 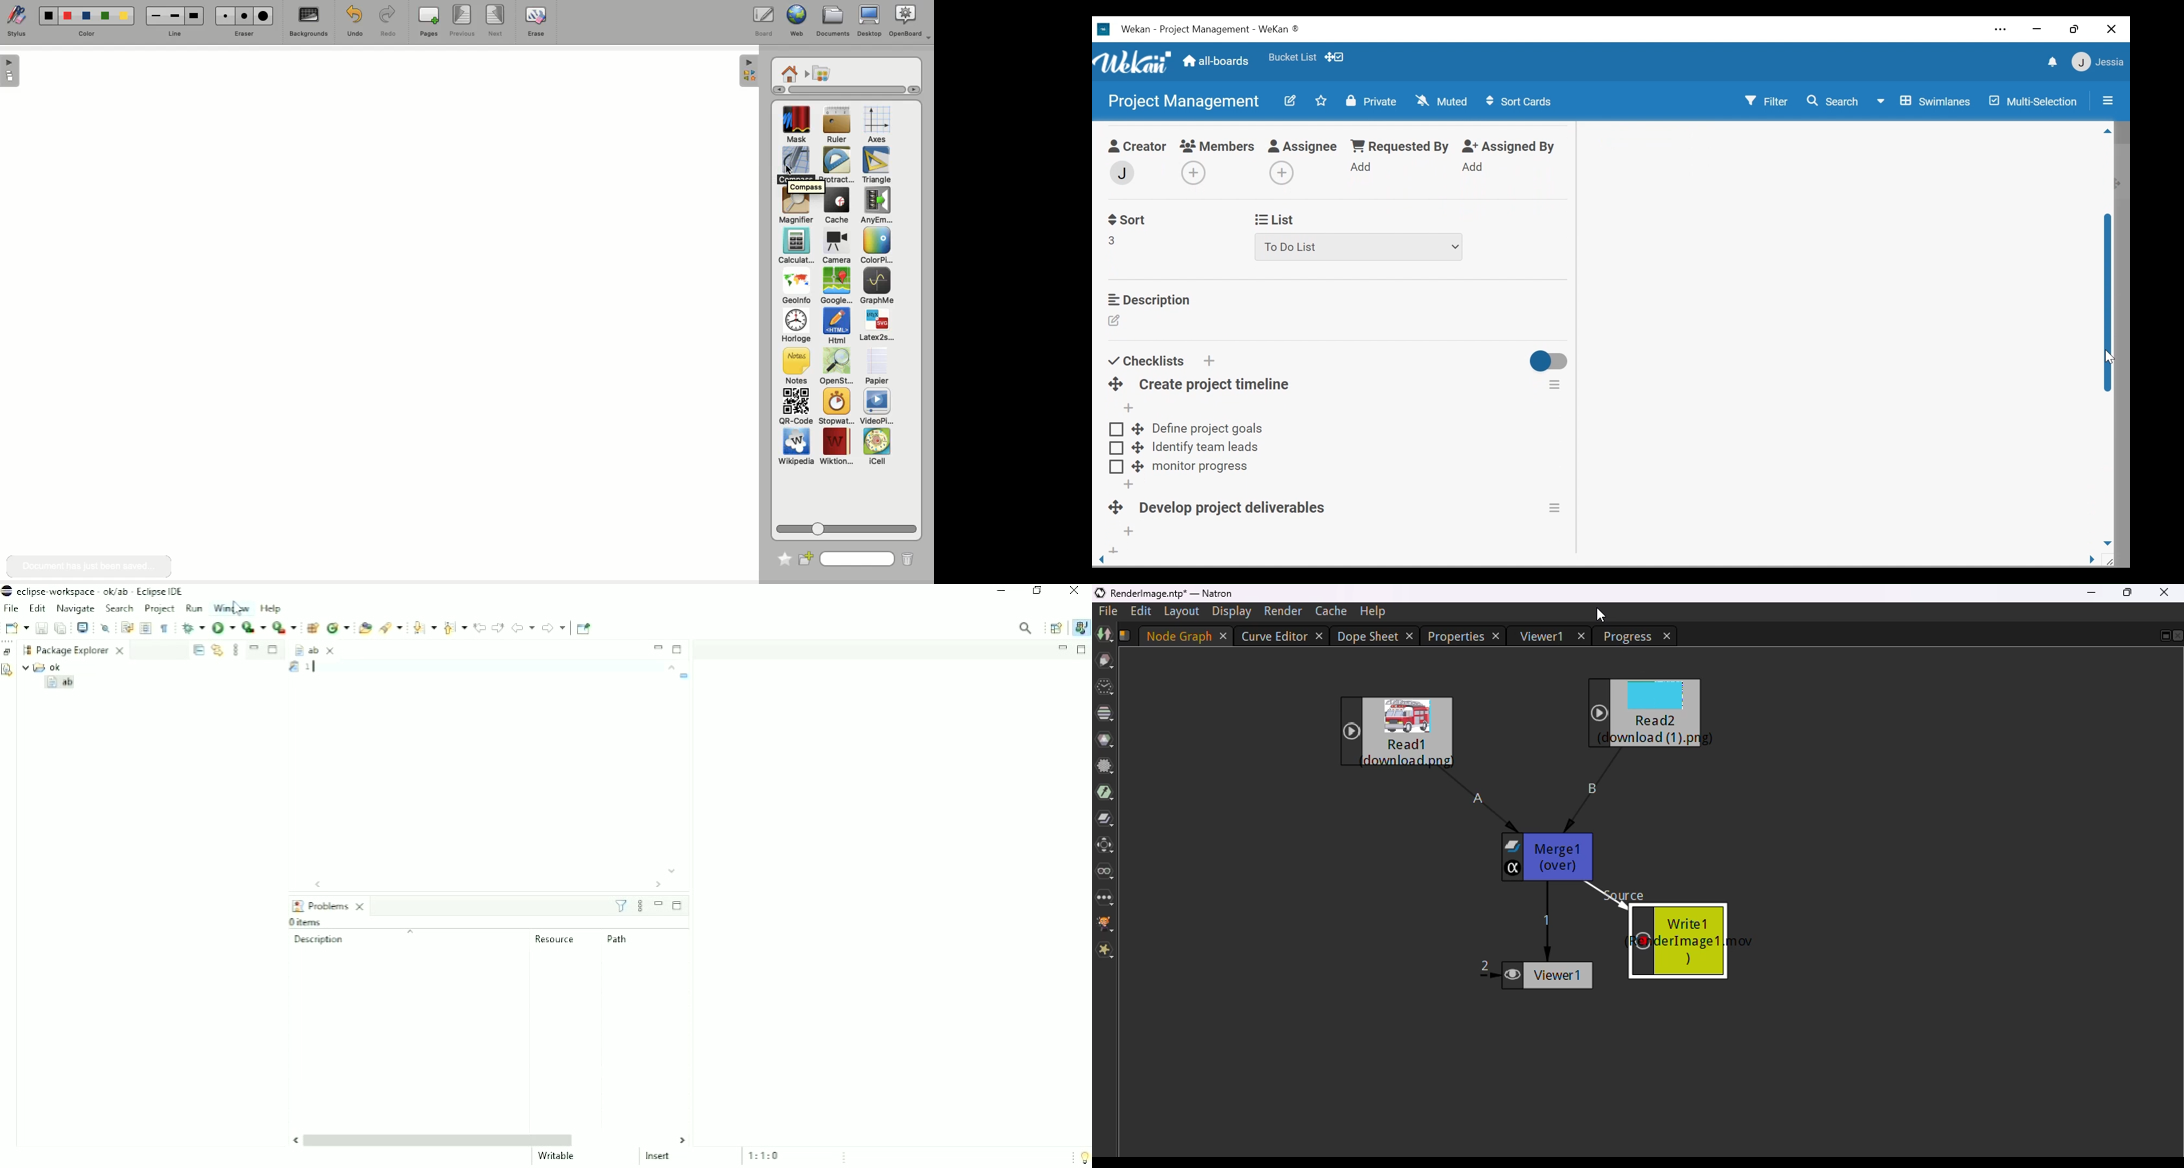 What do you see at coordinates (621, 906) in the screenshot?
I see `Filters` at bounding box center [621, 906].